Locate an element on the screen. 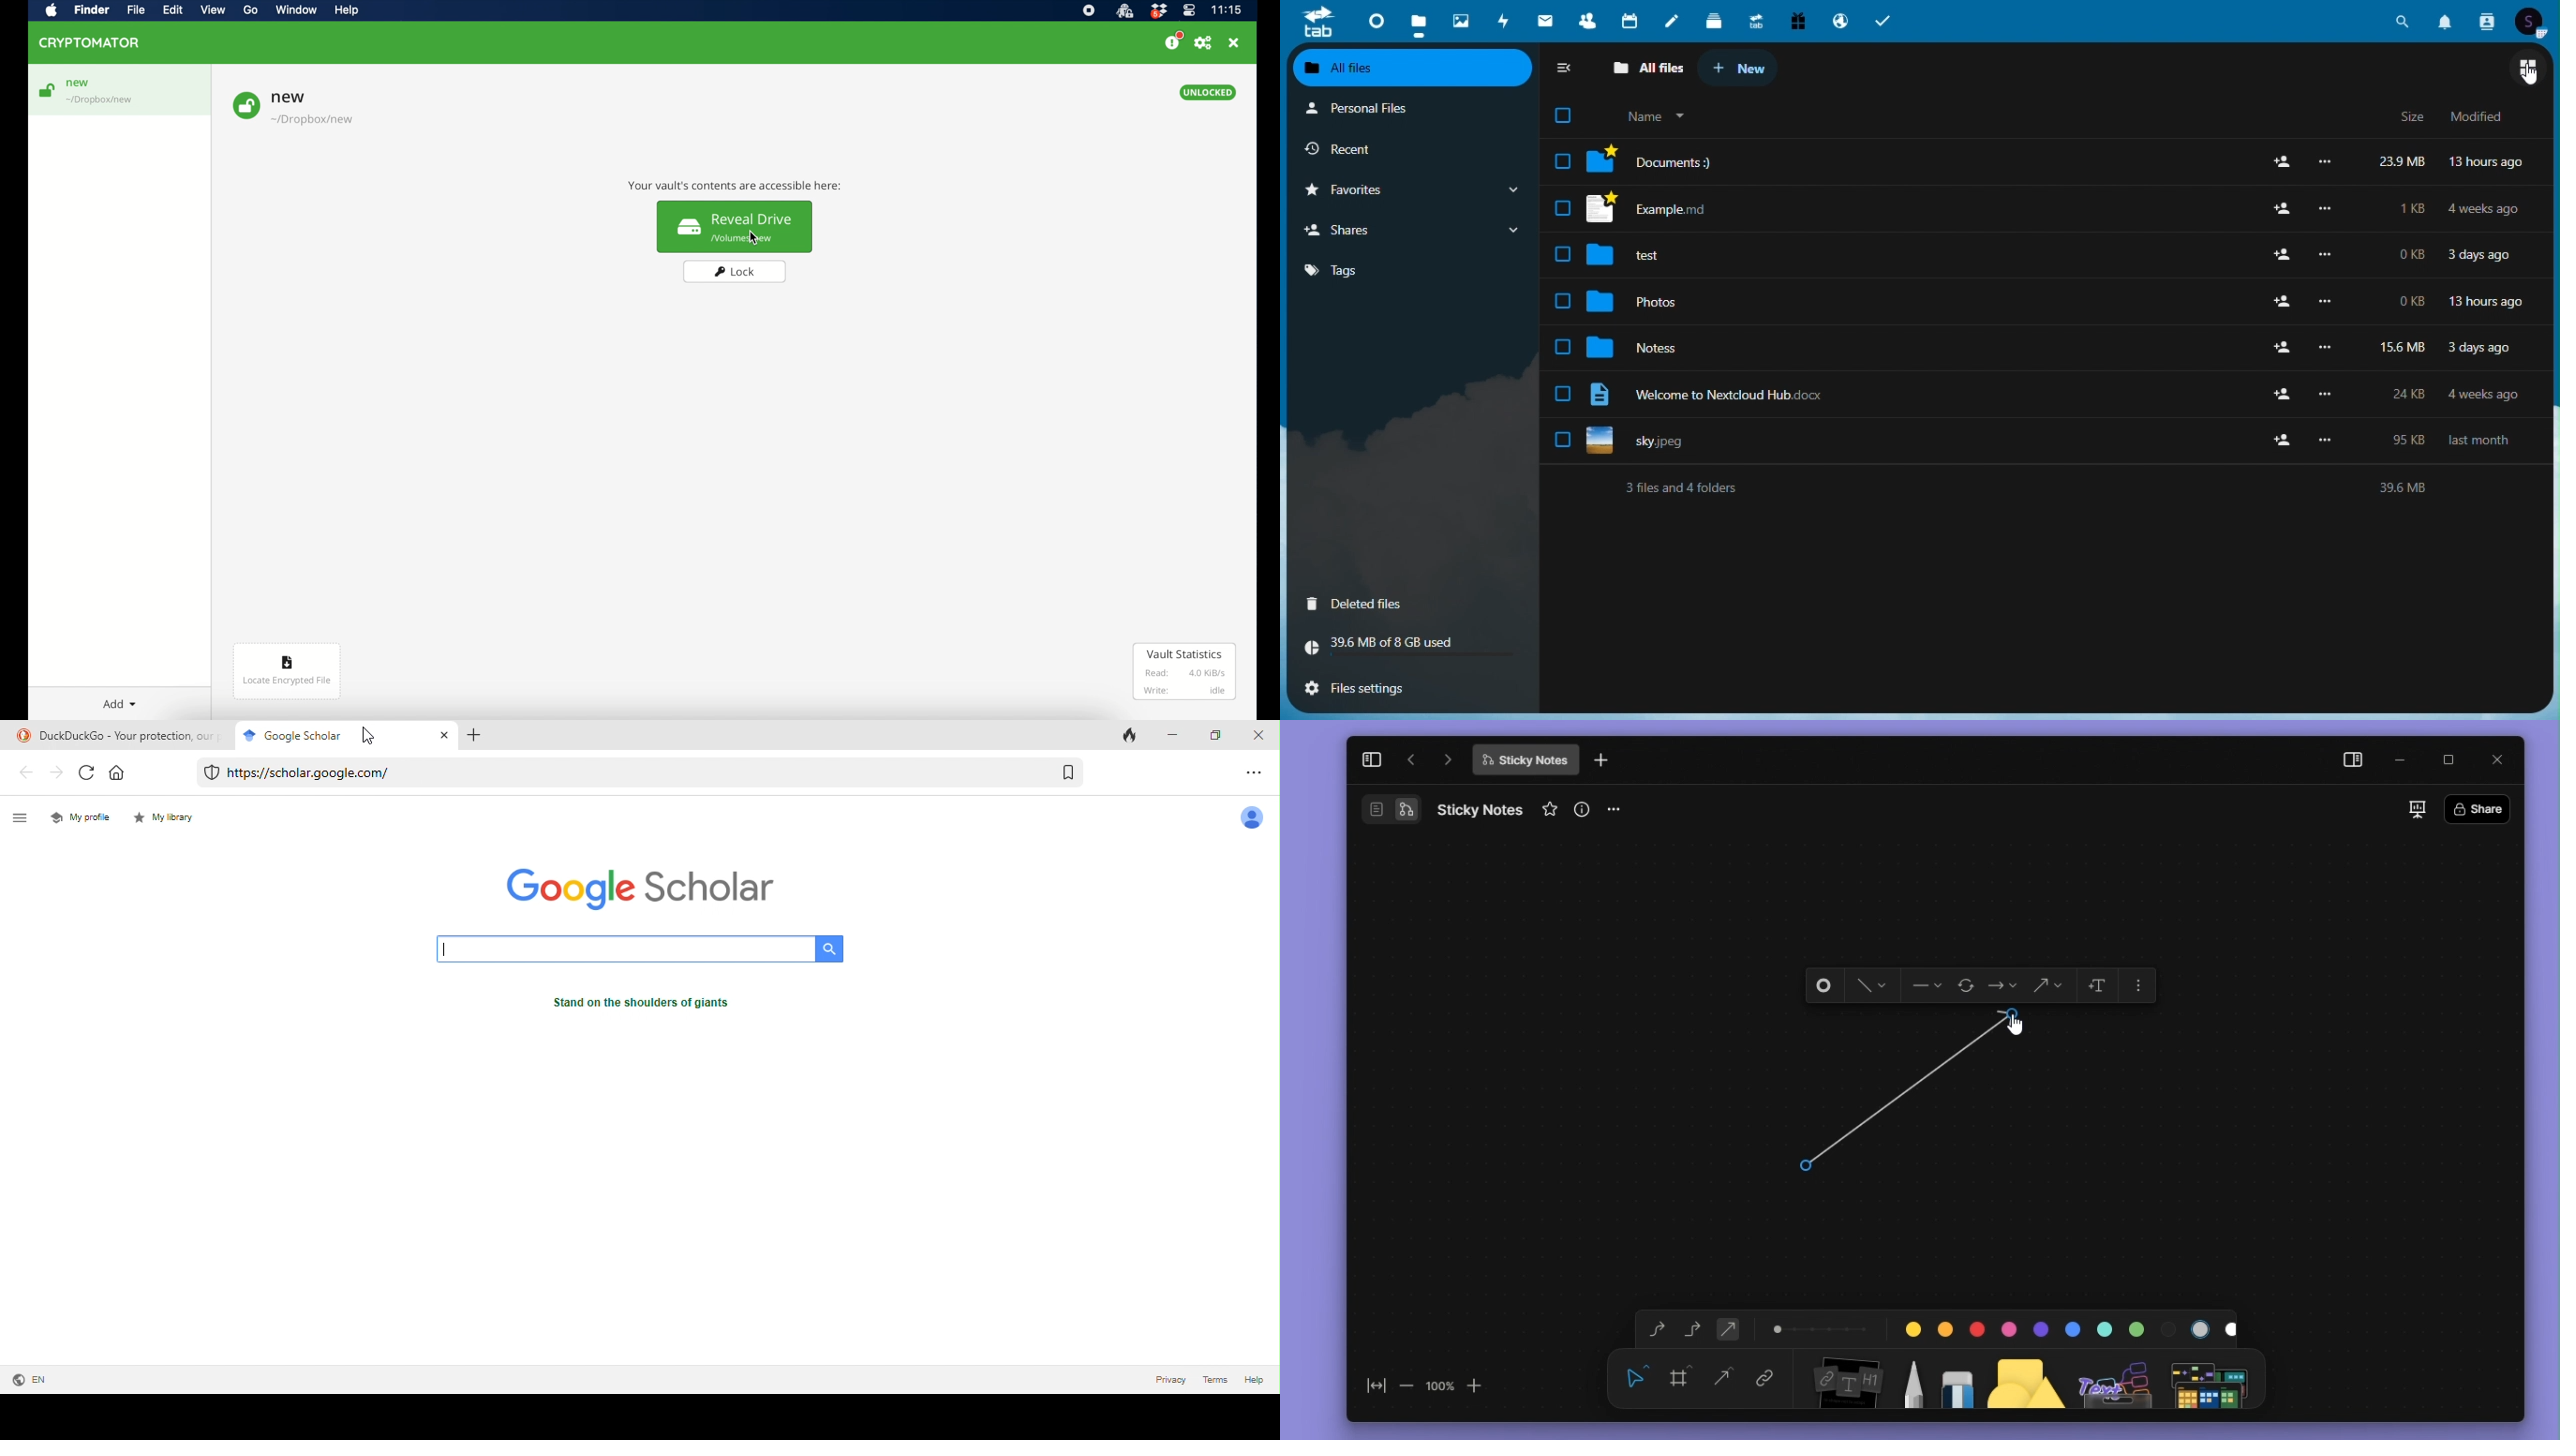  add user is located at coordinates (2284, 254).